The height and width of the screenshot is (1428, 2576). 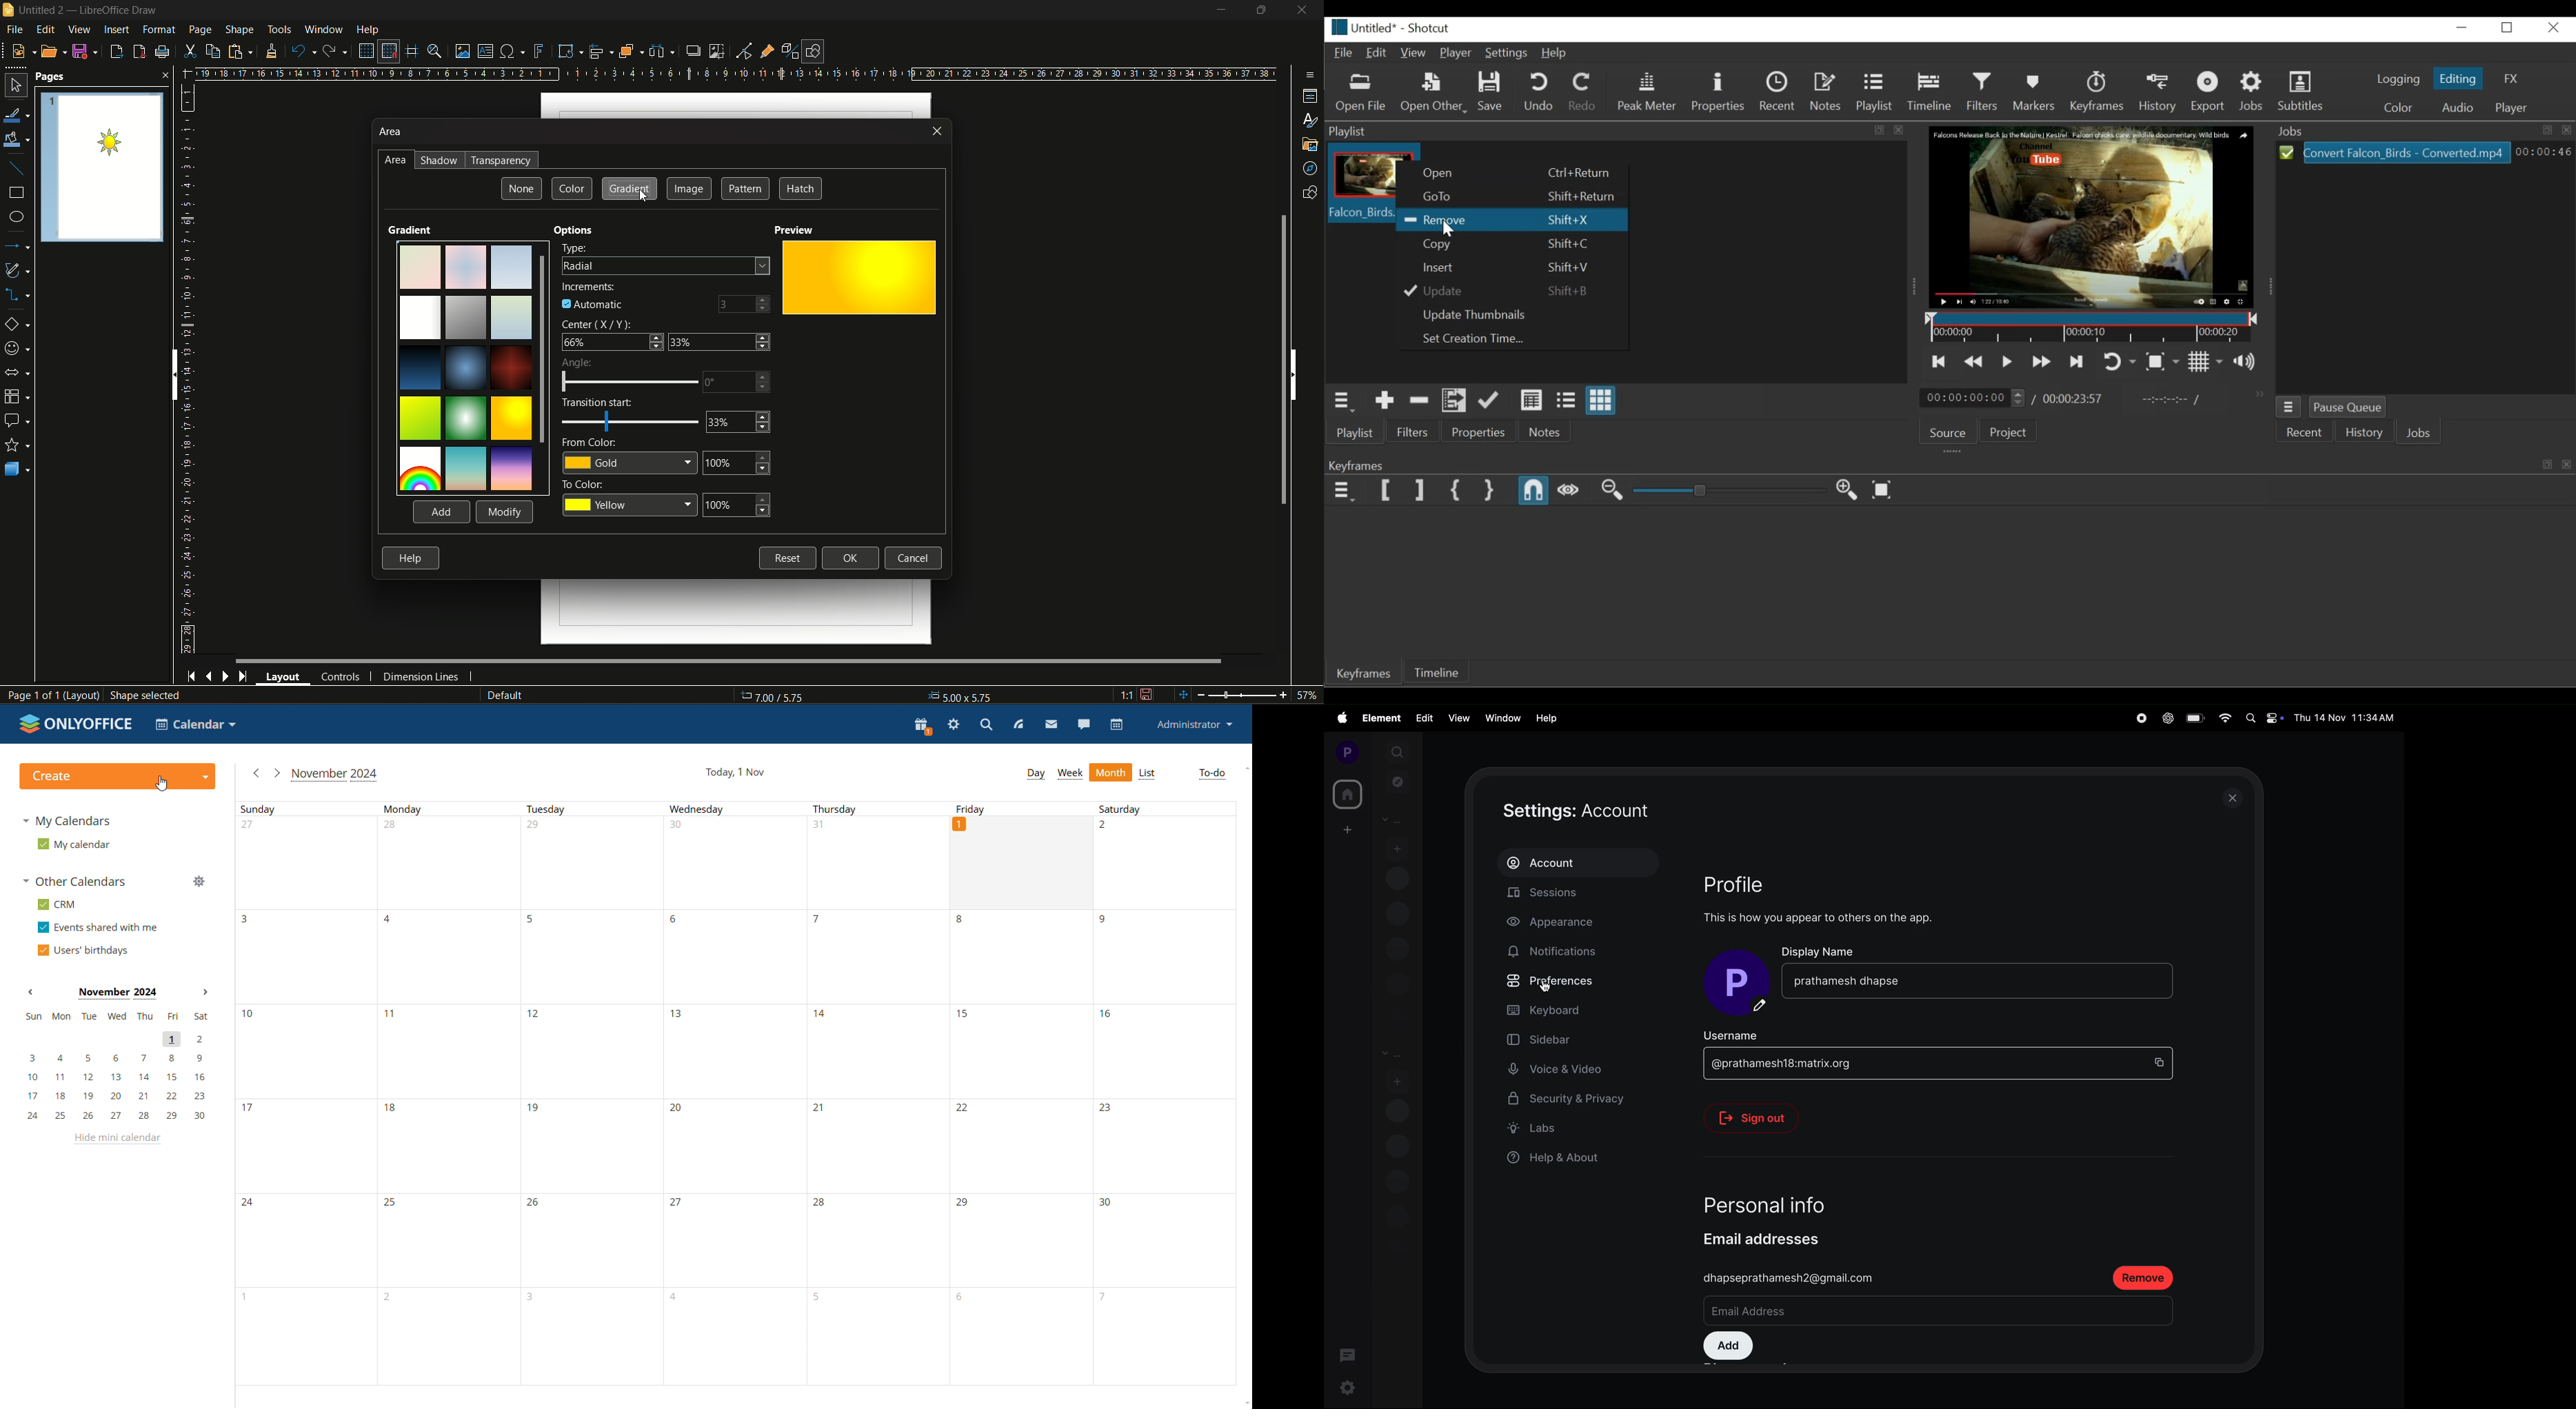 I want to click on Remove cut, so click(x=1420, y=401).